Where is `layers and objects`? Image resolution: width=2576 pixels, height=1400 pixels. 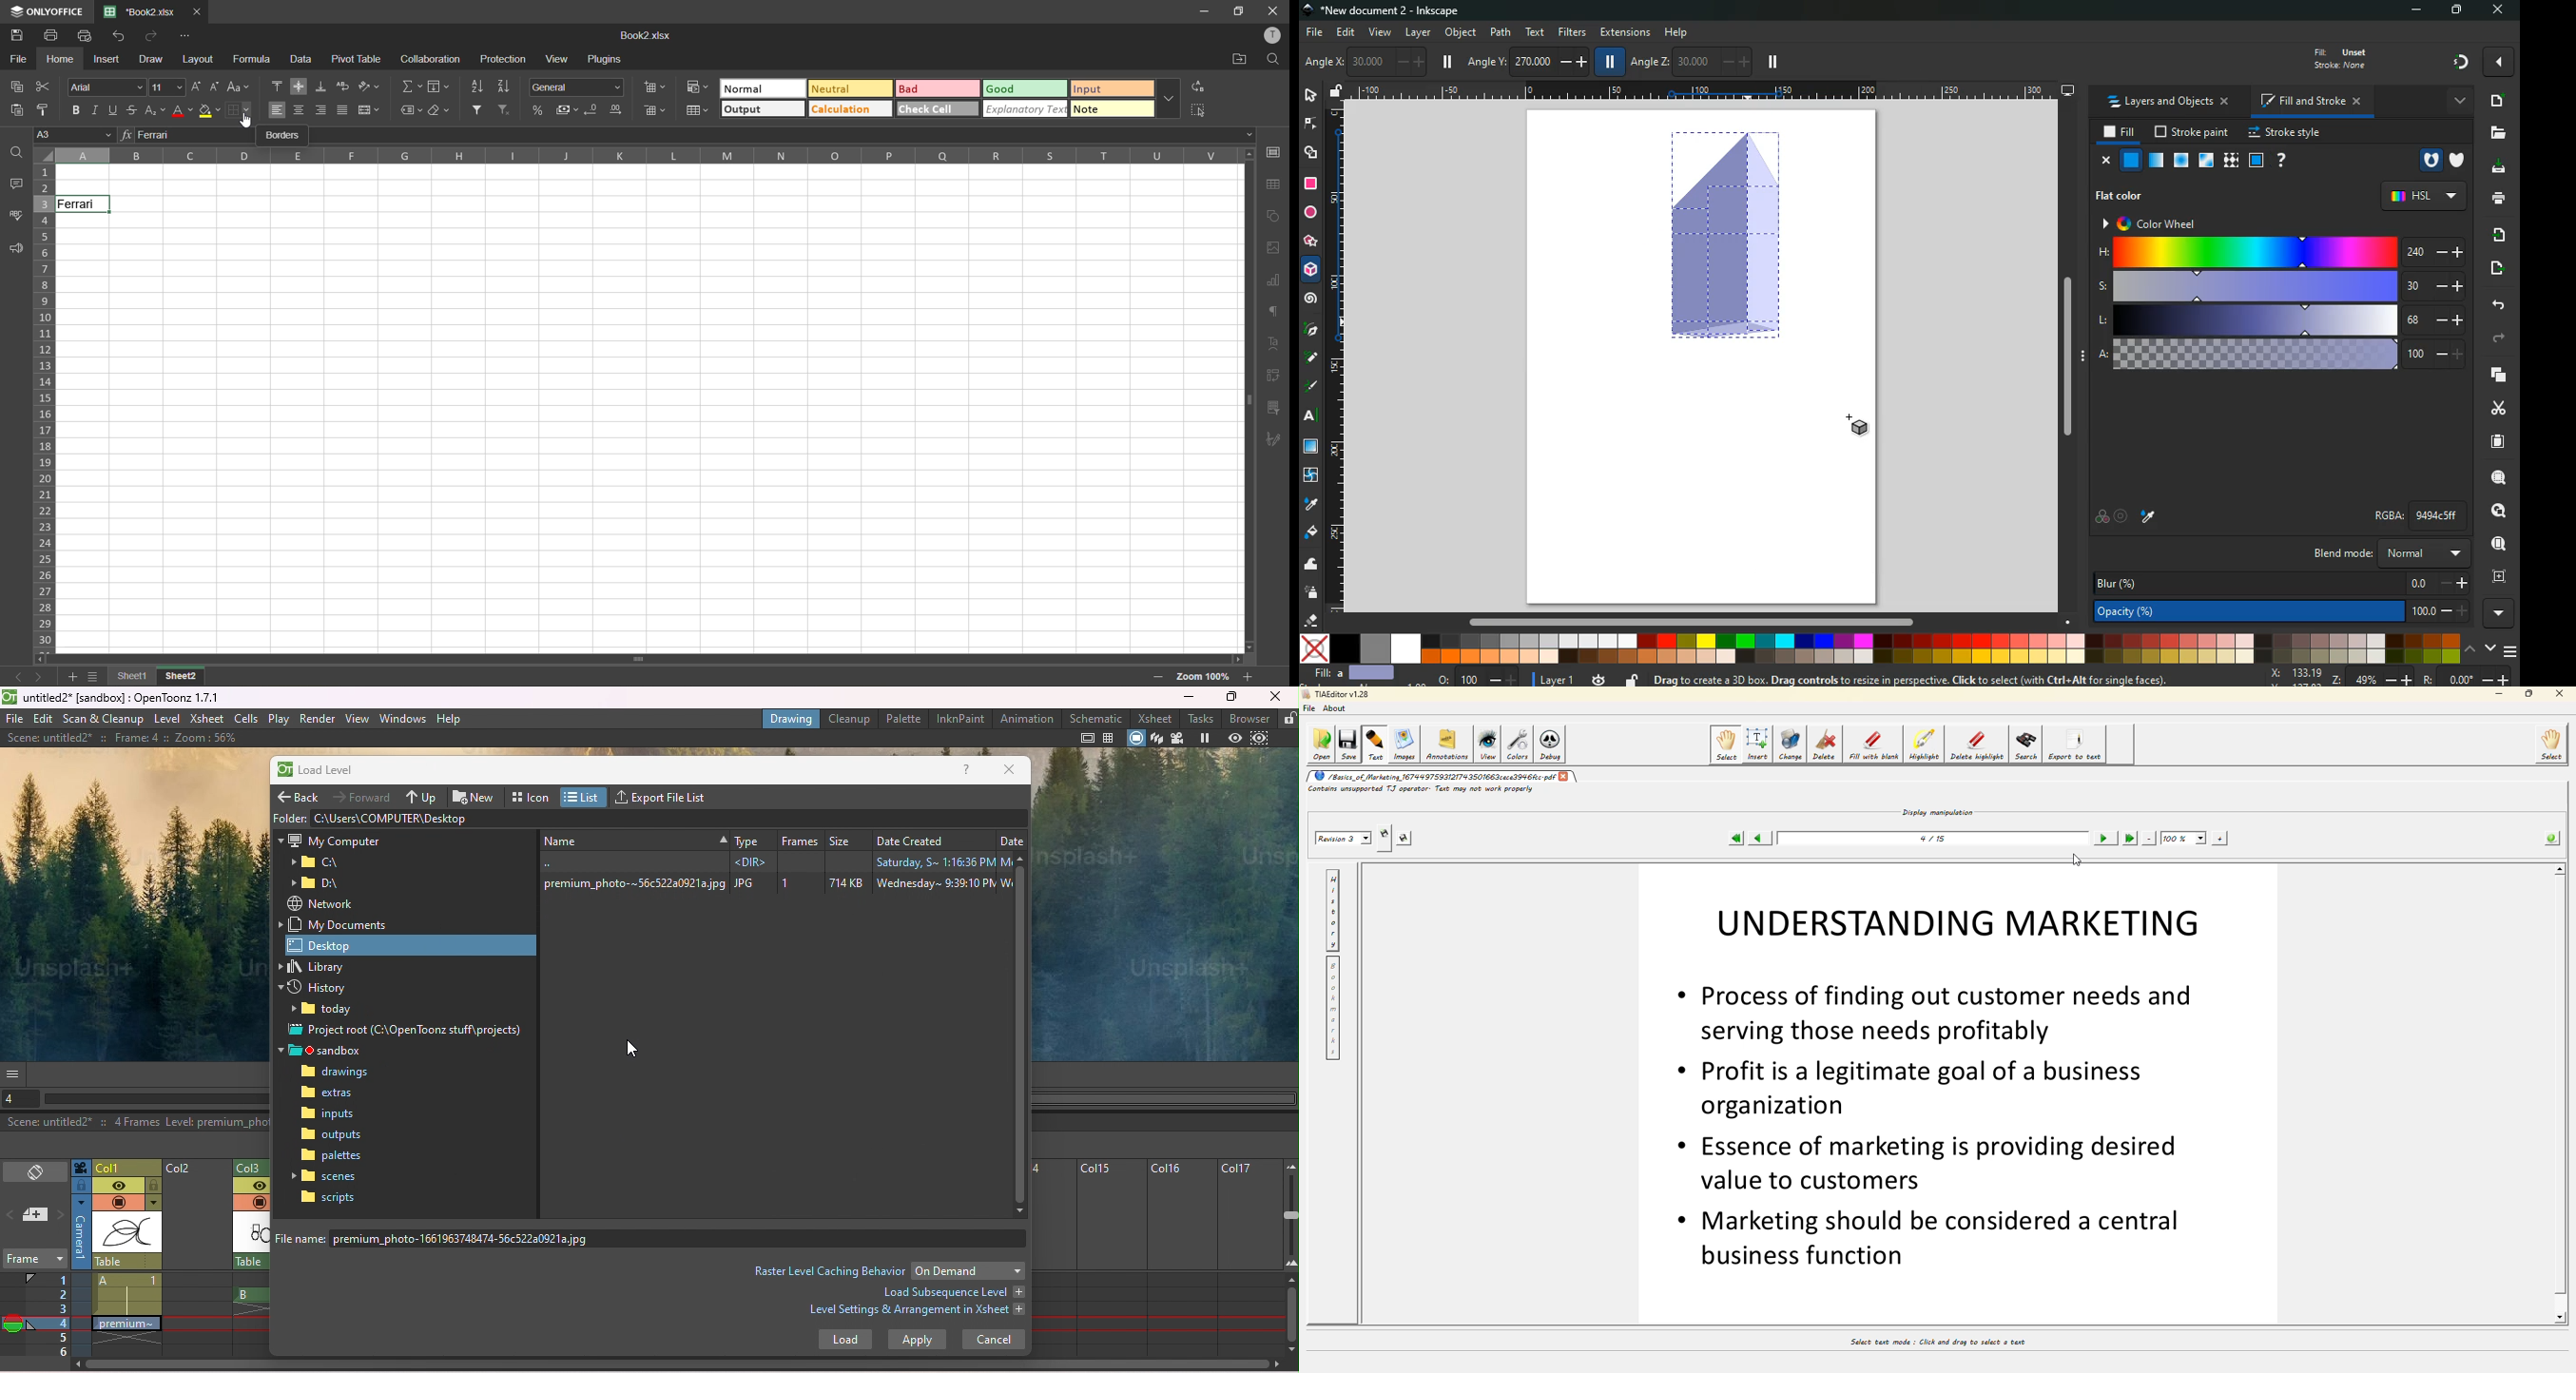
layers and objects is located at coordinates (2168, 103).